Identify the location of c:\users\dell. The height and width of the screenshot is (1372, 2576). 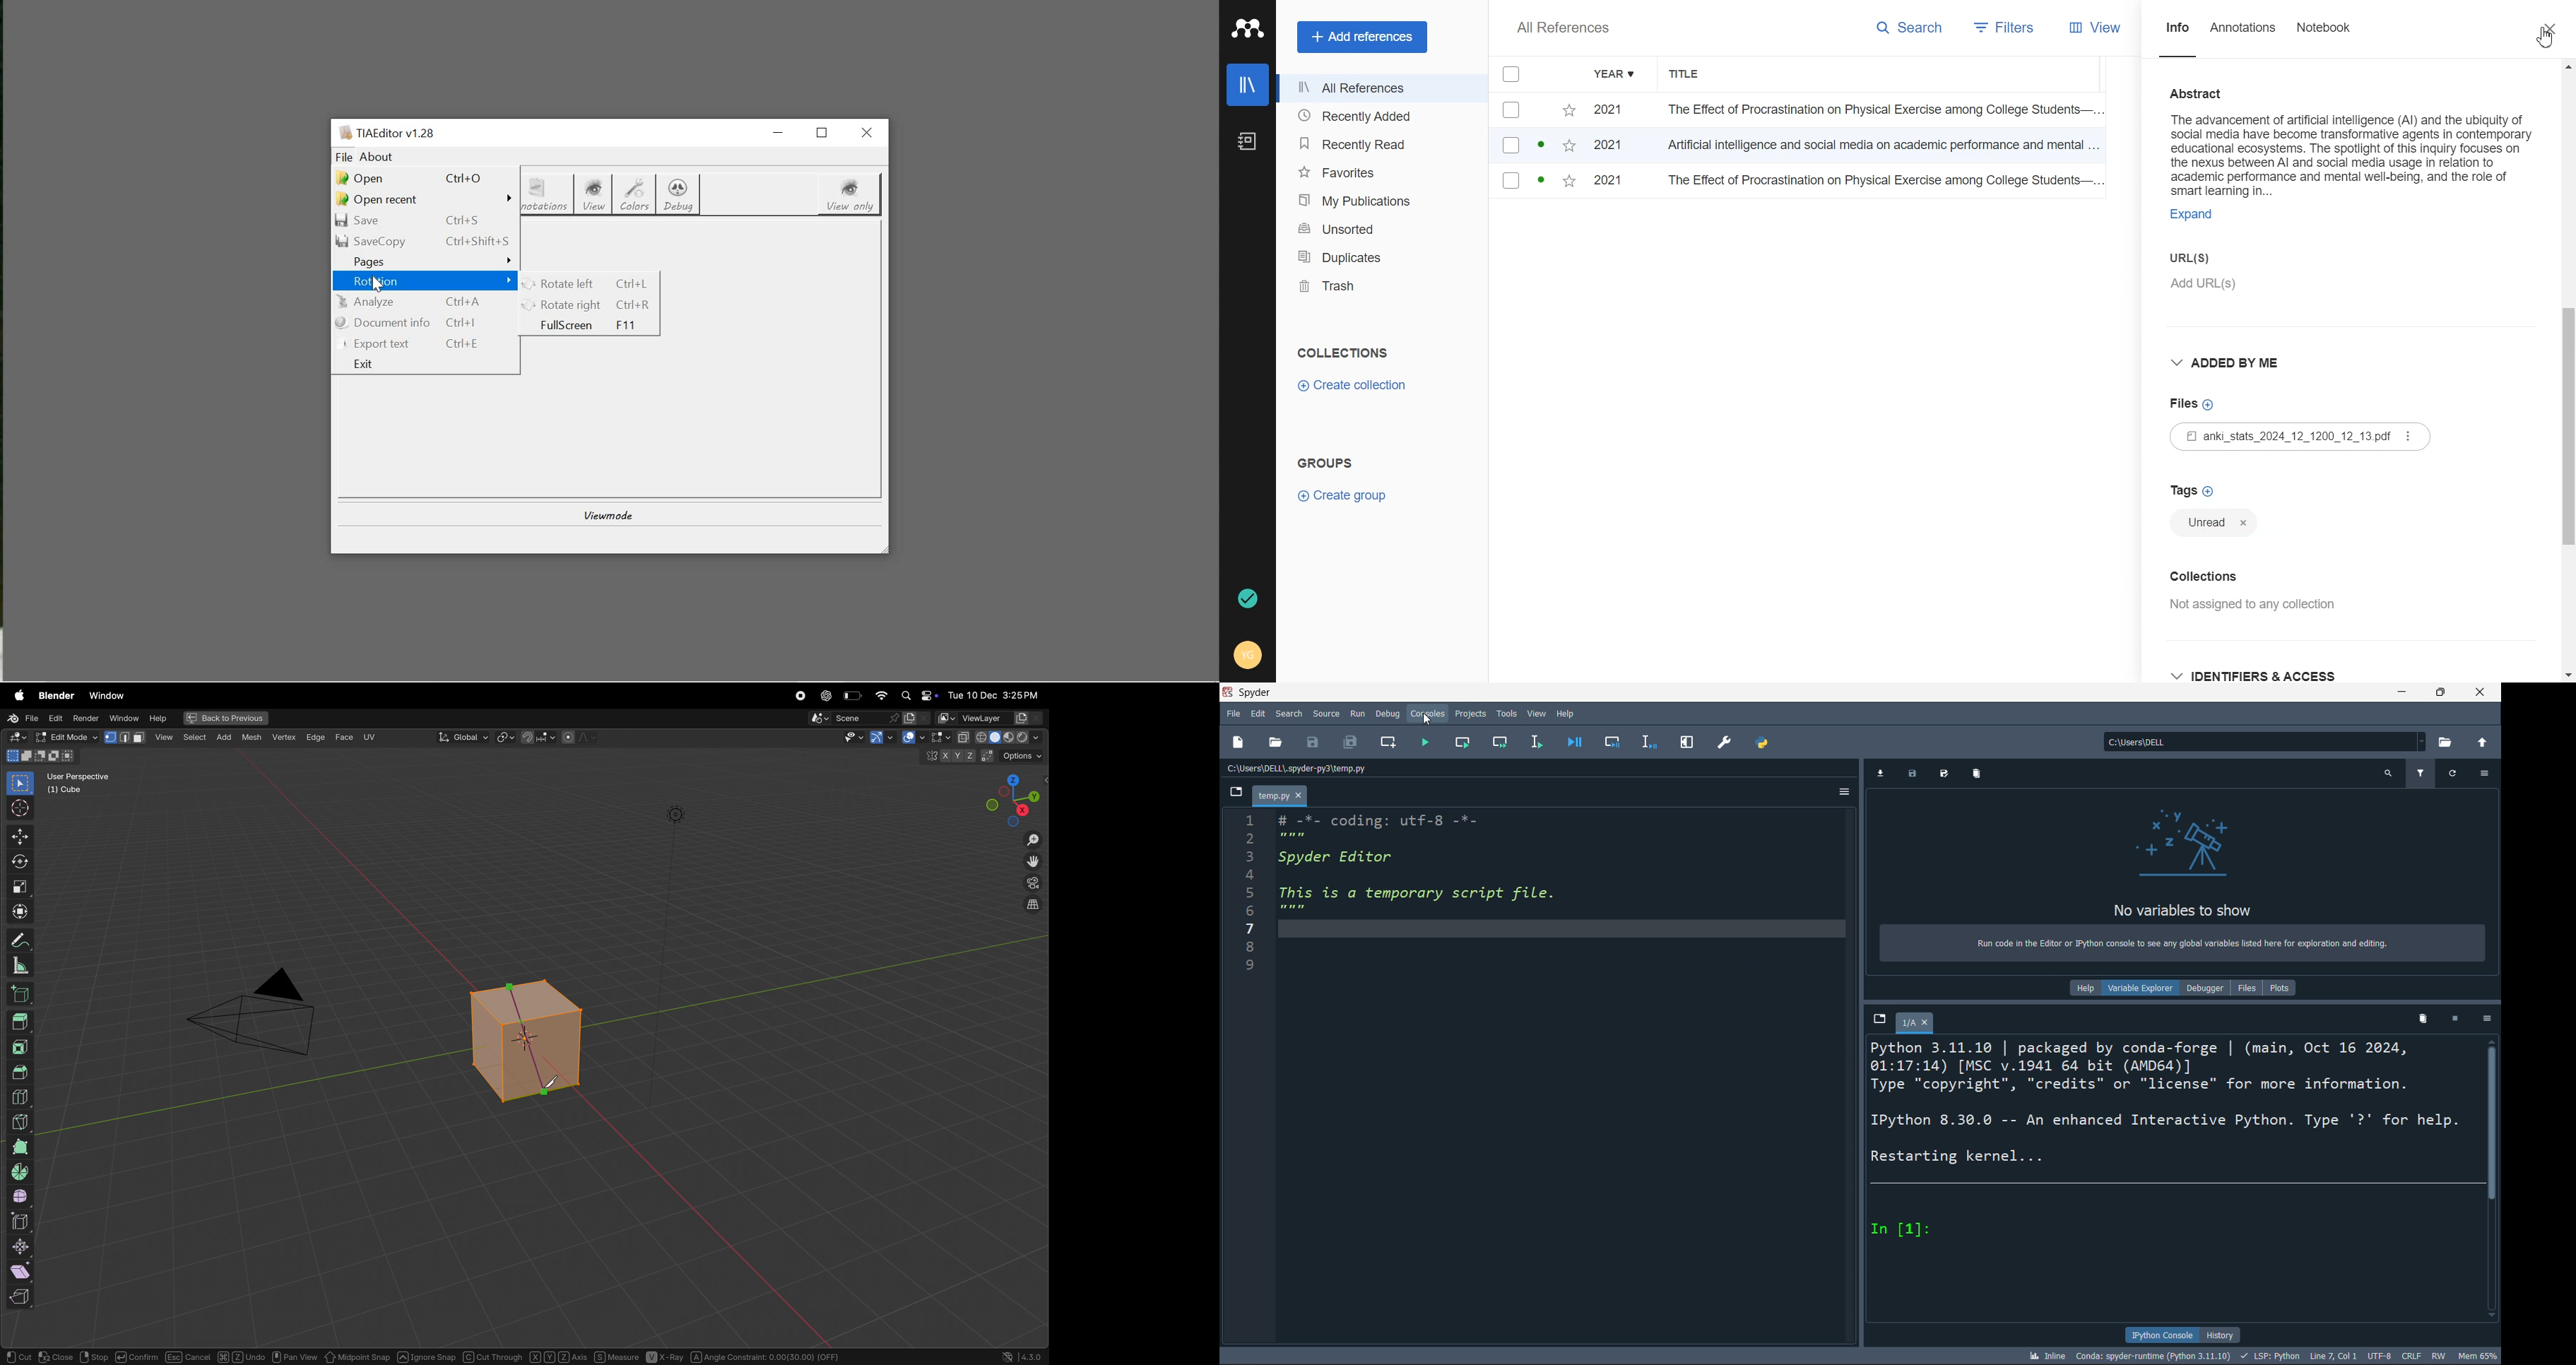
(2263, 739).